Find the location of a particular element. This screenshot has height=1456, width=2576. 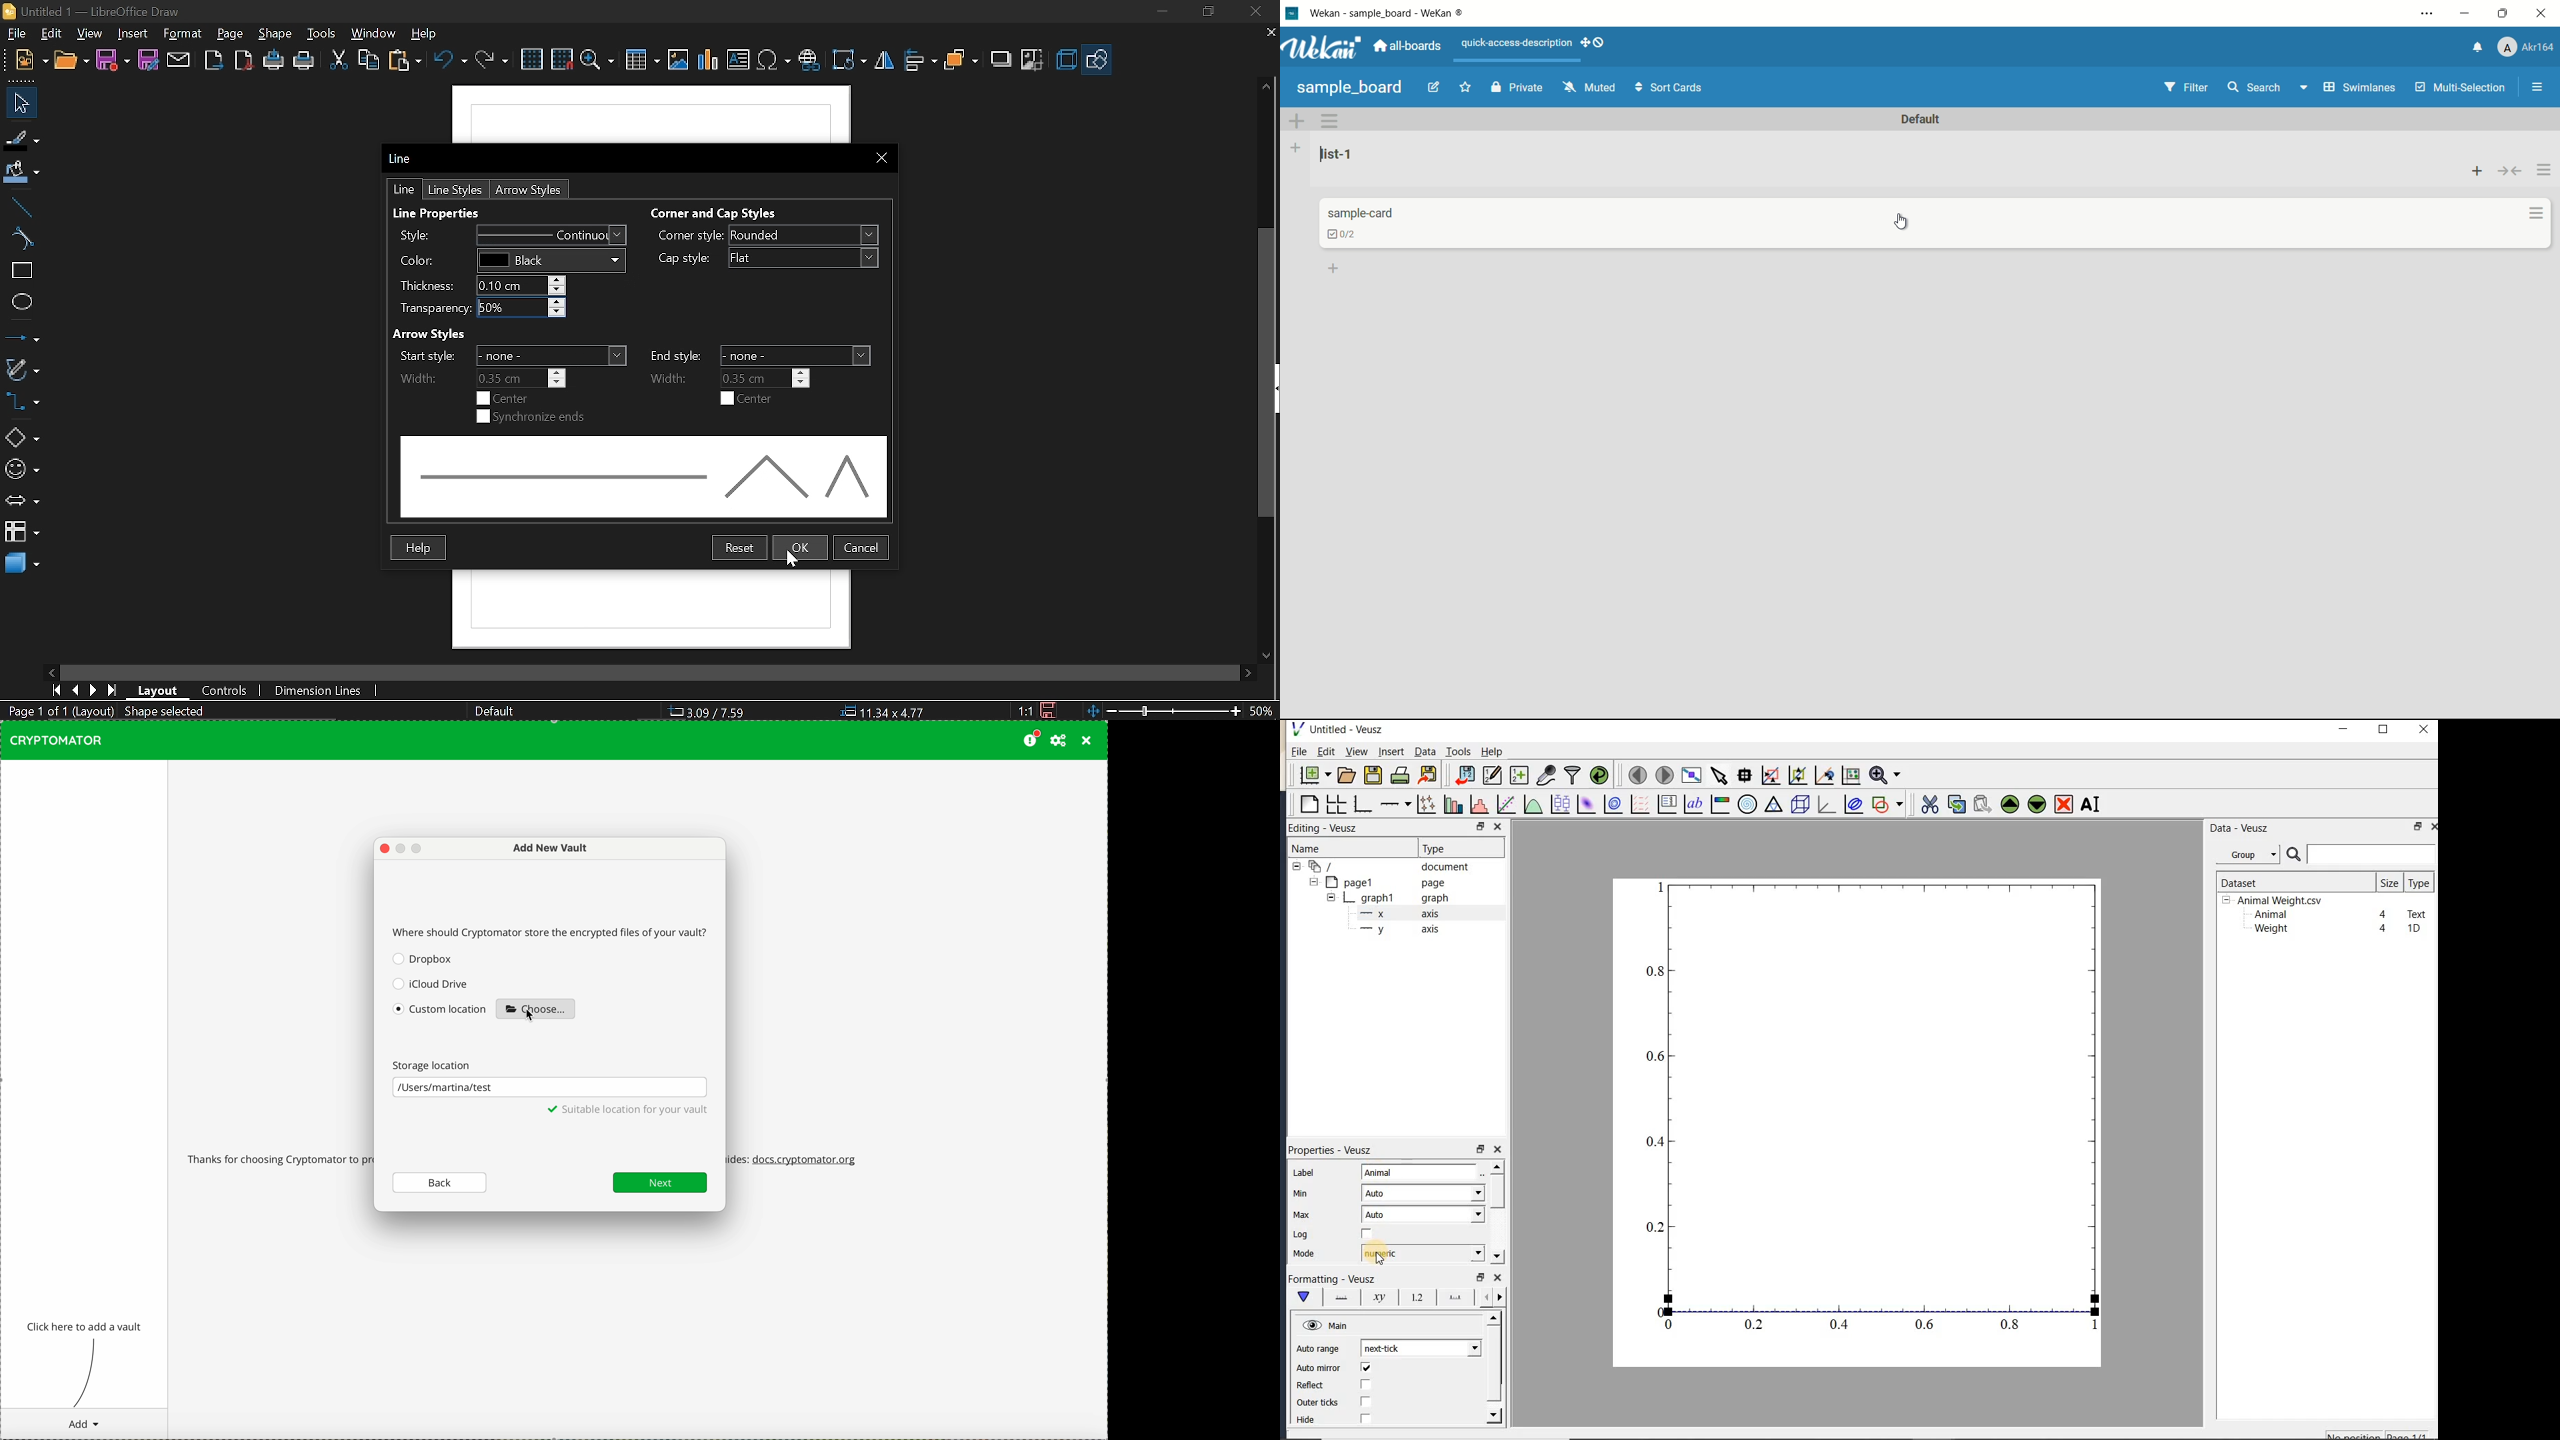

add a shape to the plot is located at coordinates (1887, 804).